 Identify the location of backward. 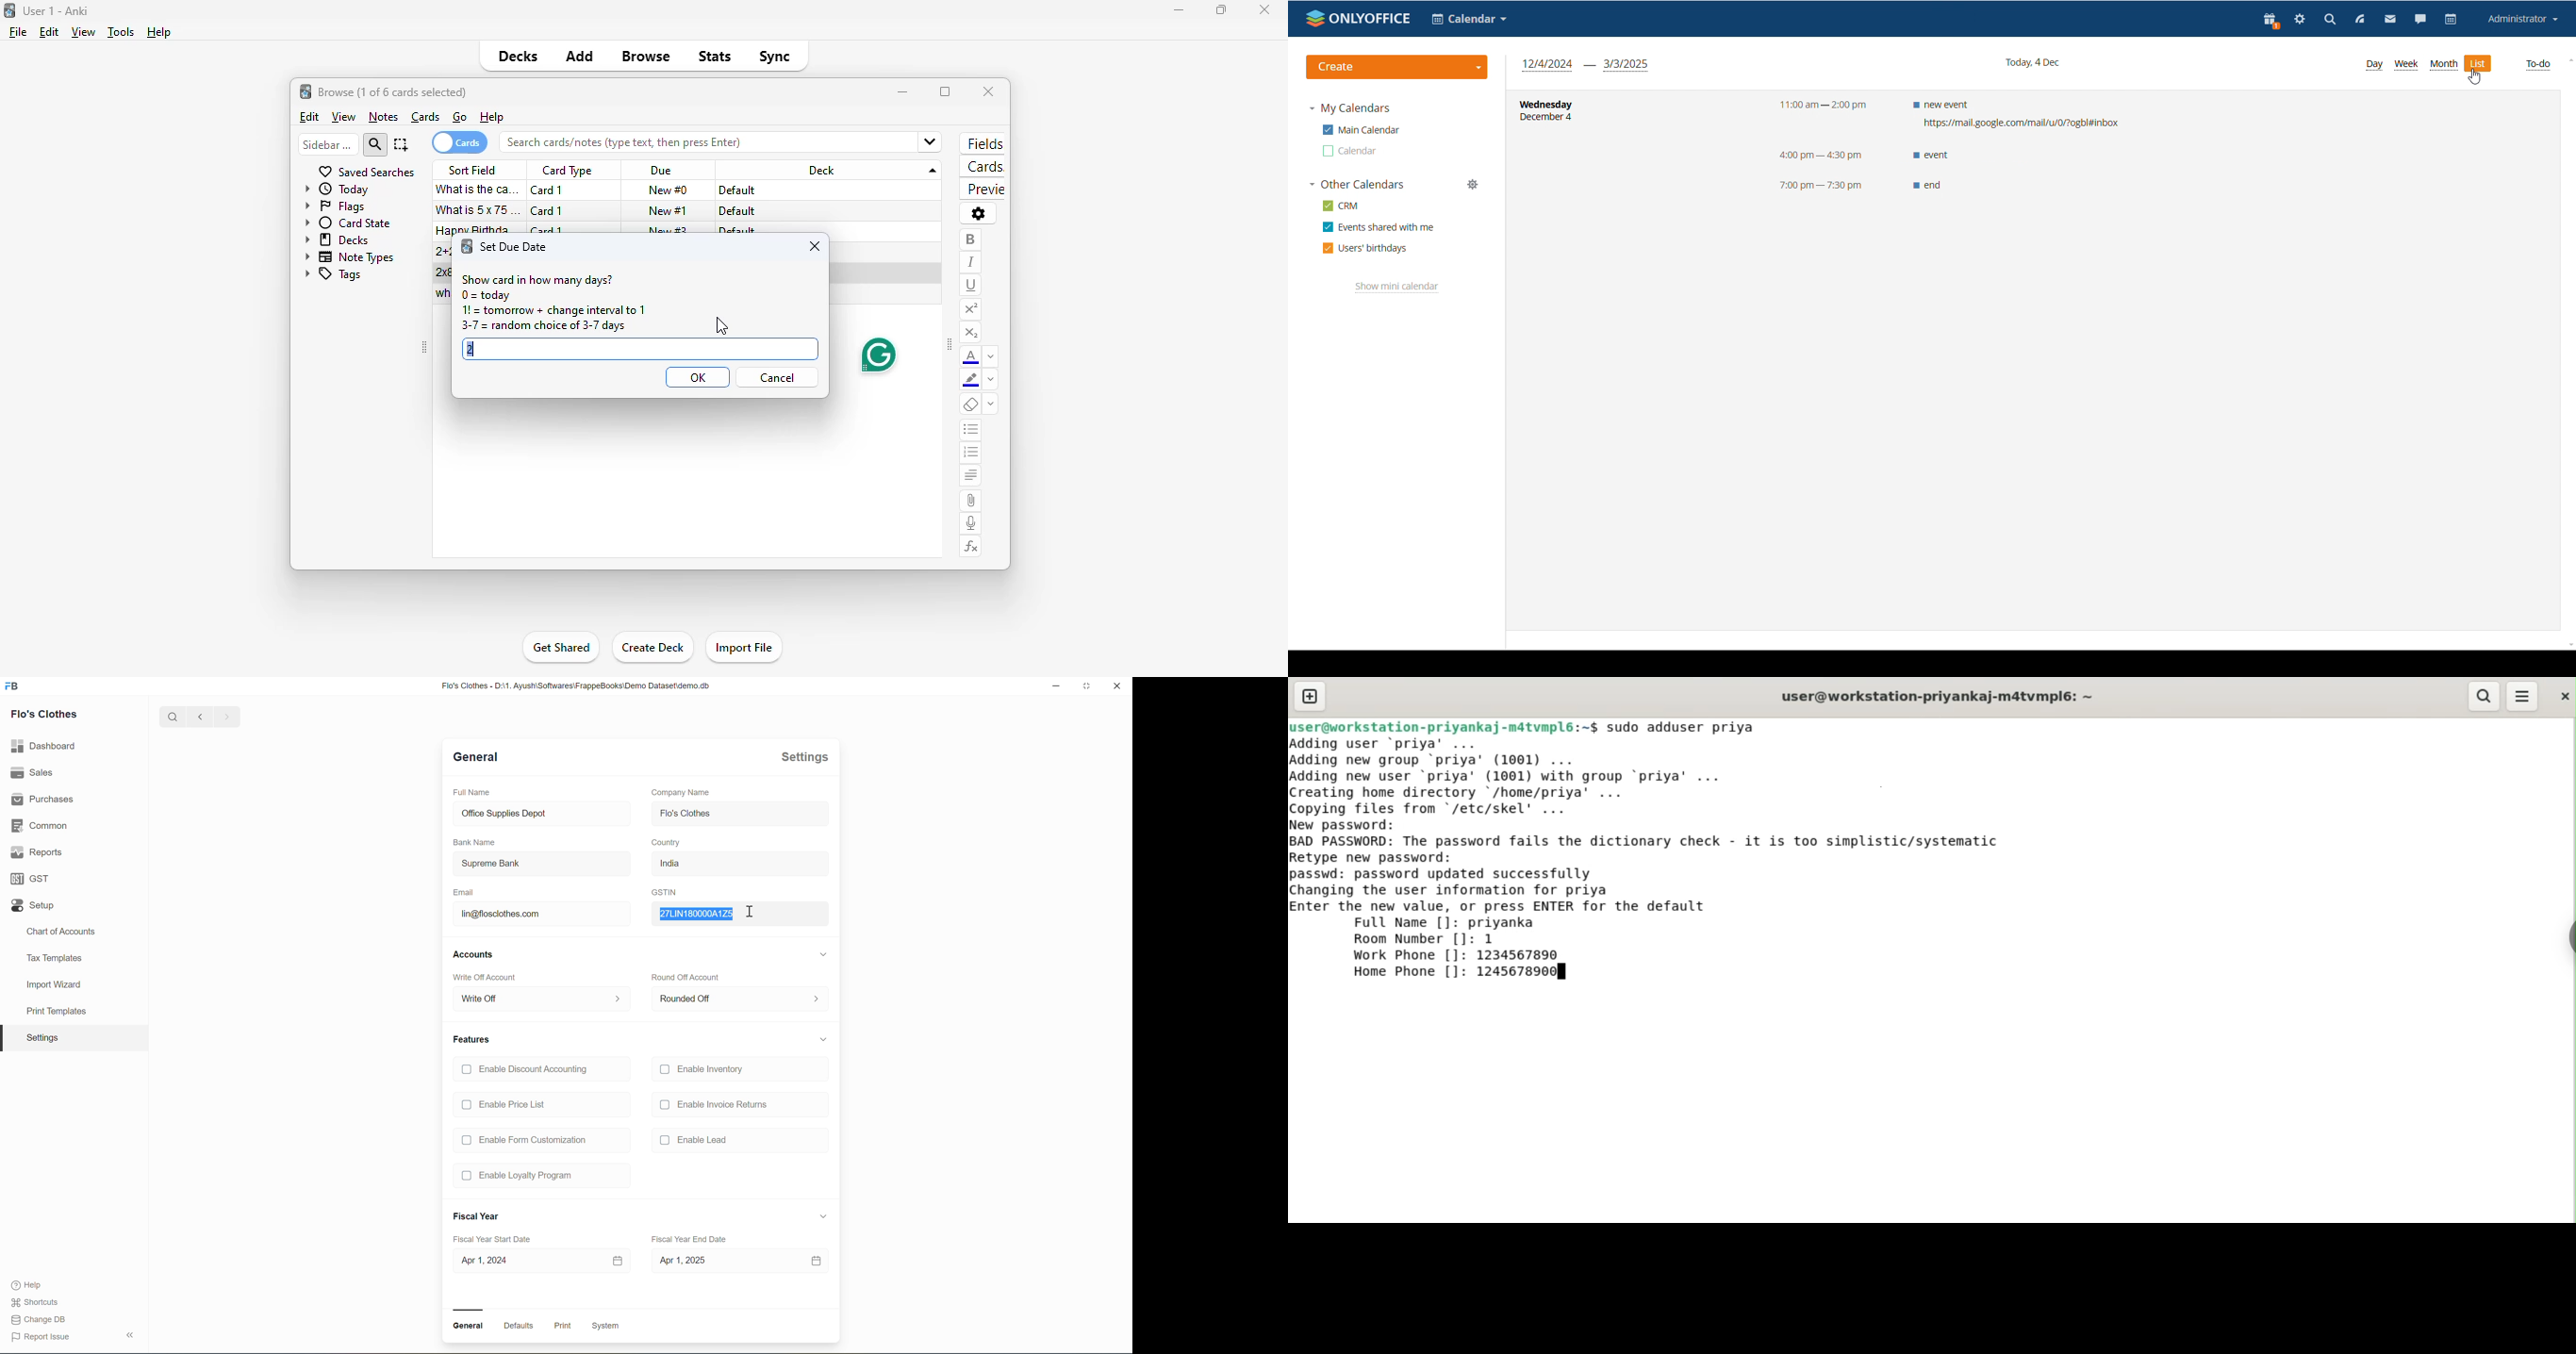
(201, 716).